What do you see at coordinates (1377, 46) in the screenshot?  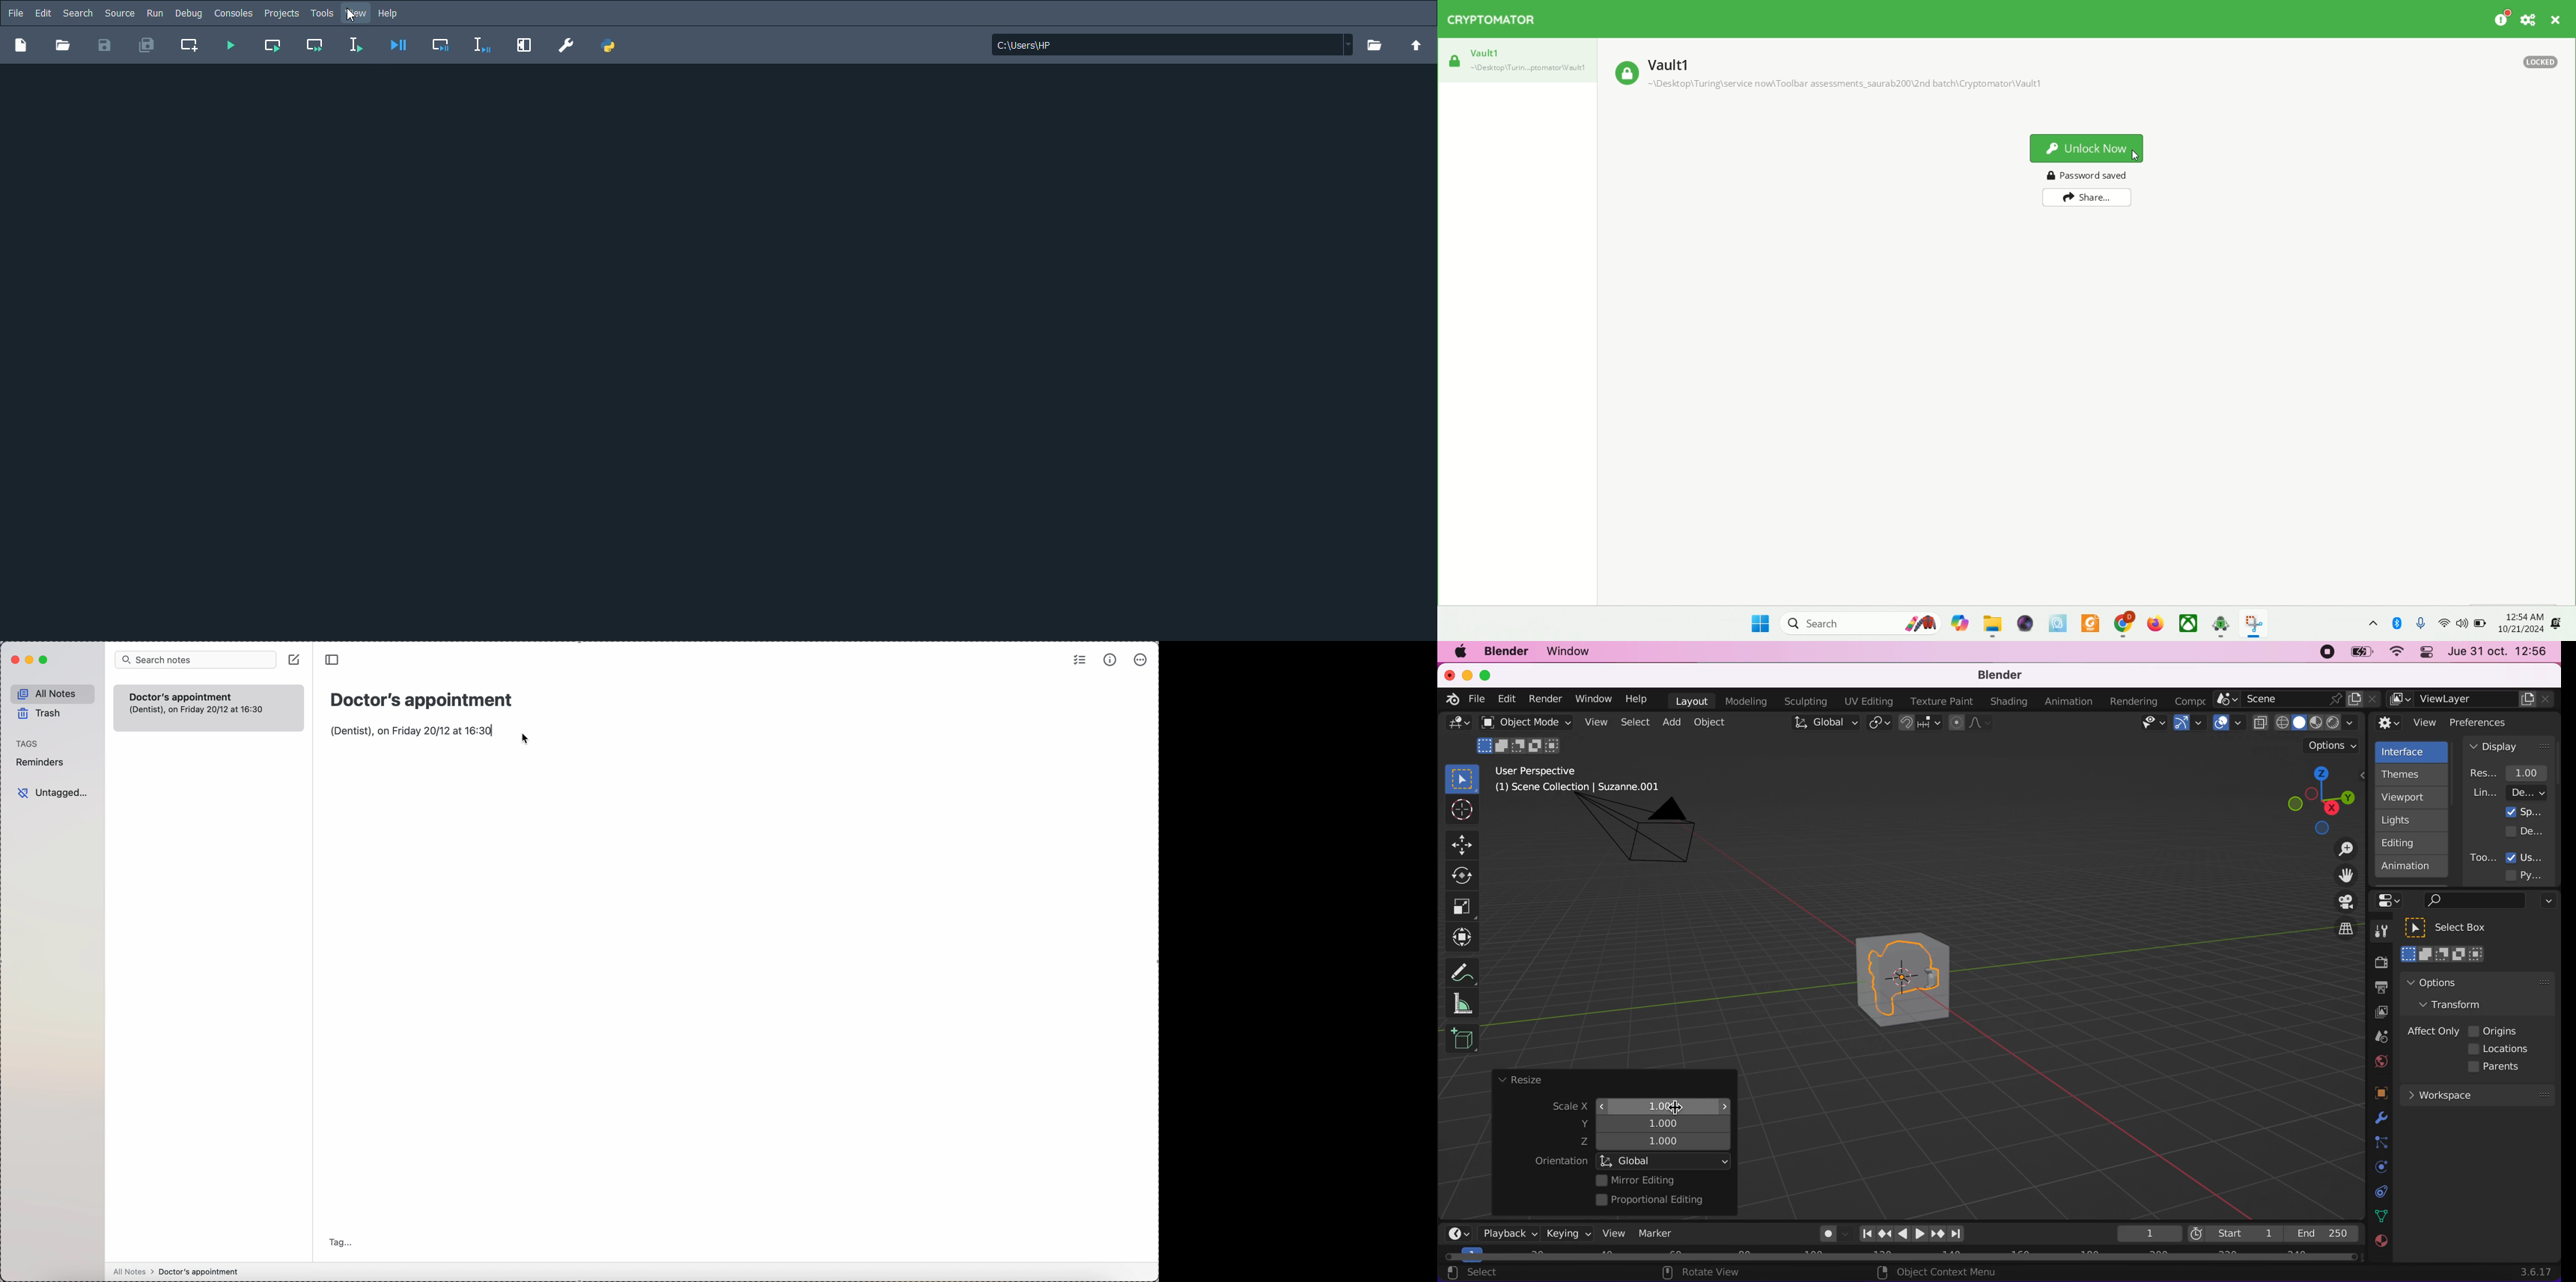 I see `Browse a working directory` at bounding box center [1377, 46].